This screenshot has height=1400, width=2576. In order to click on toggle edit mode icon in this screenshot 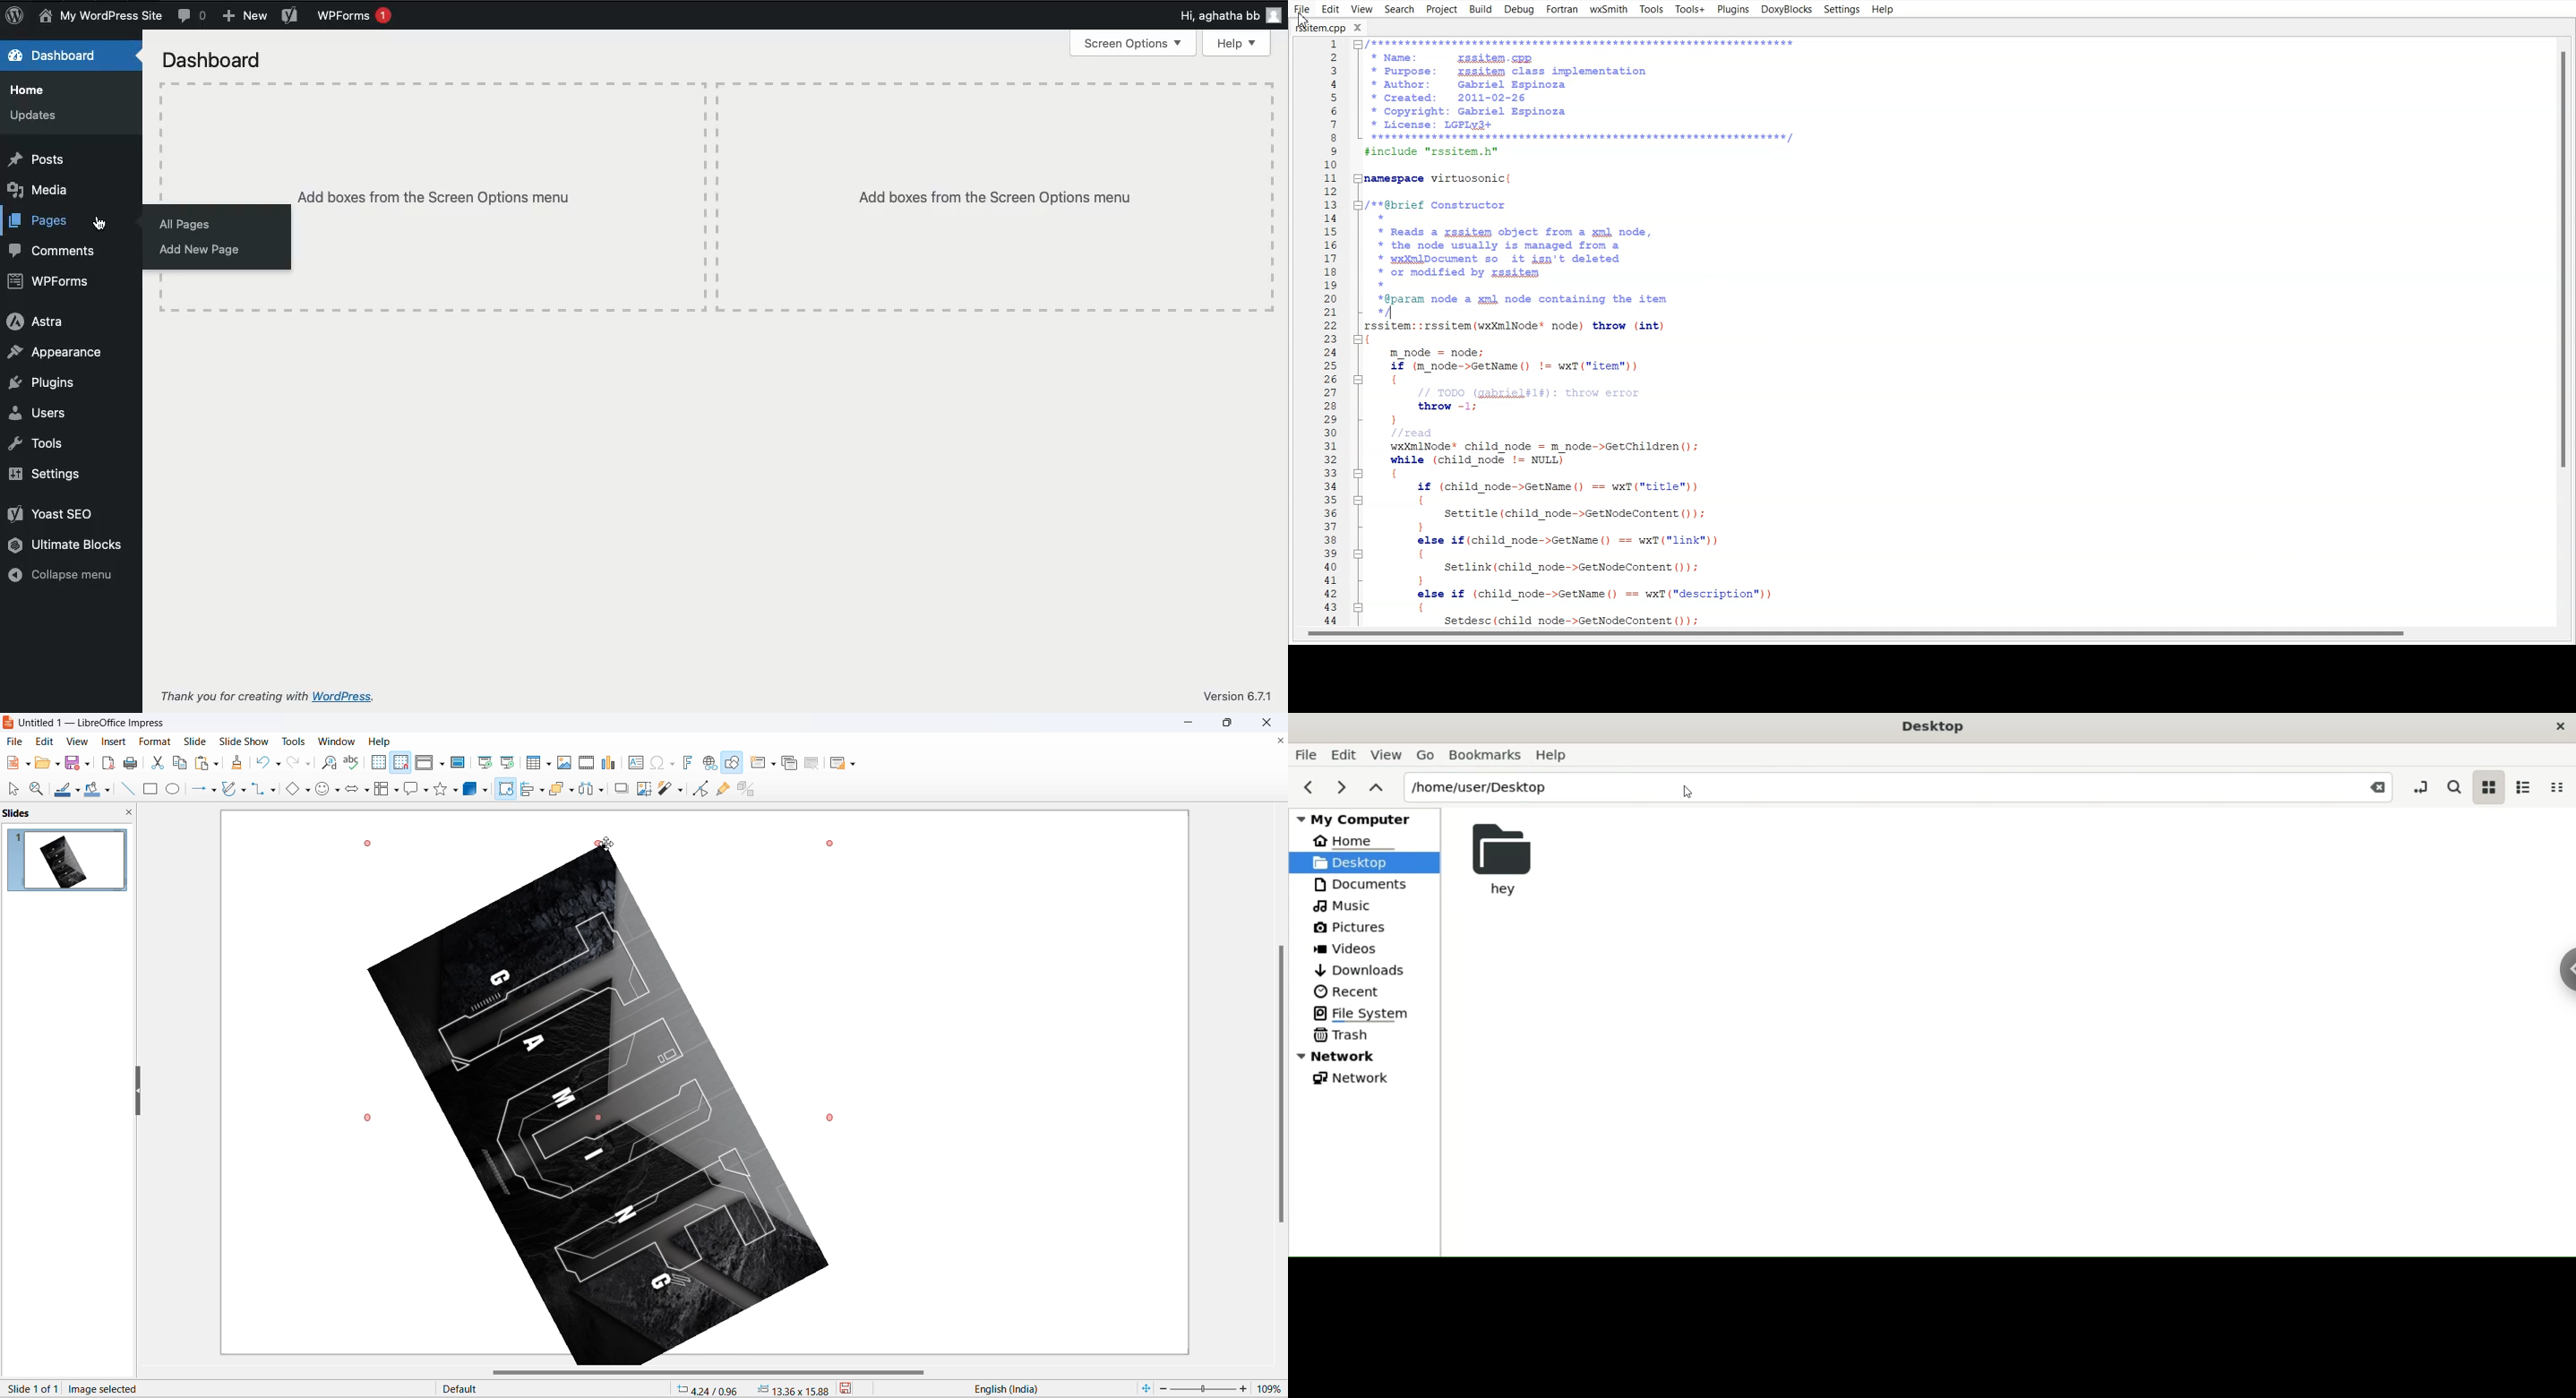, I will do `click(702, 788)`.